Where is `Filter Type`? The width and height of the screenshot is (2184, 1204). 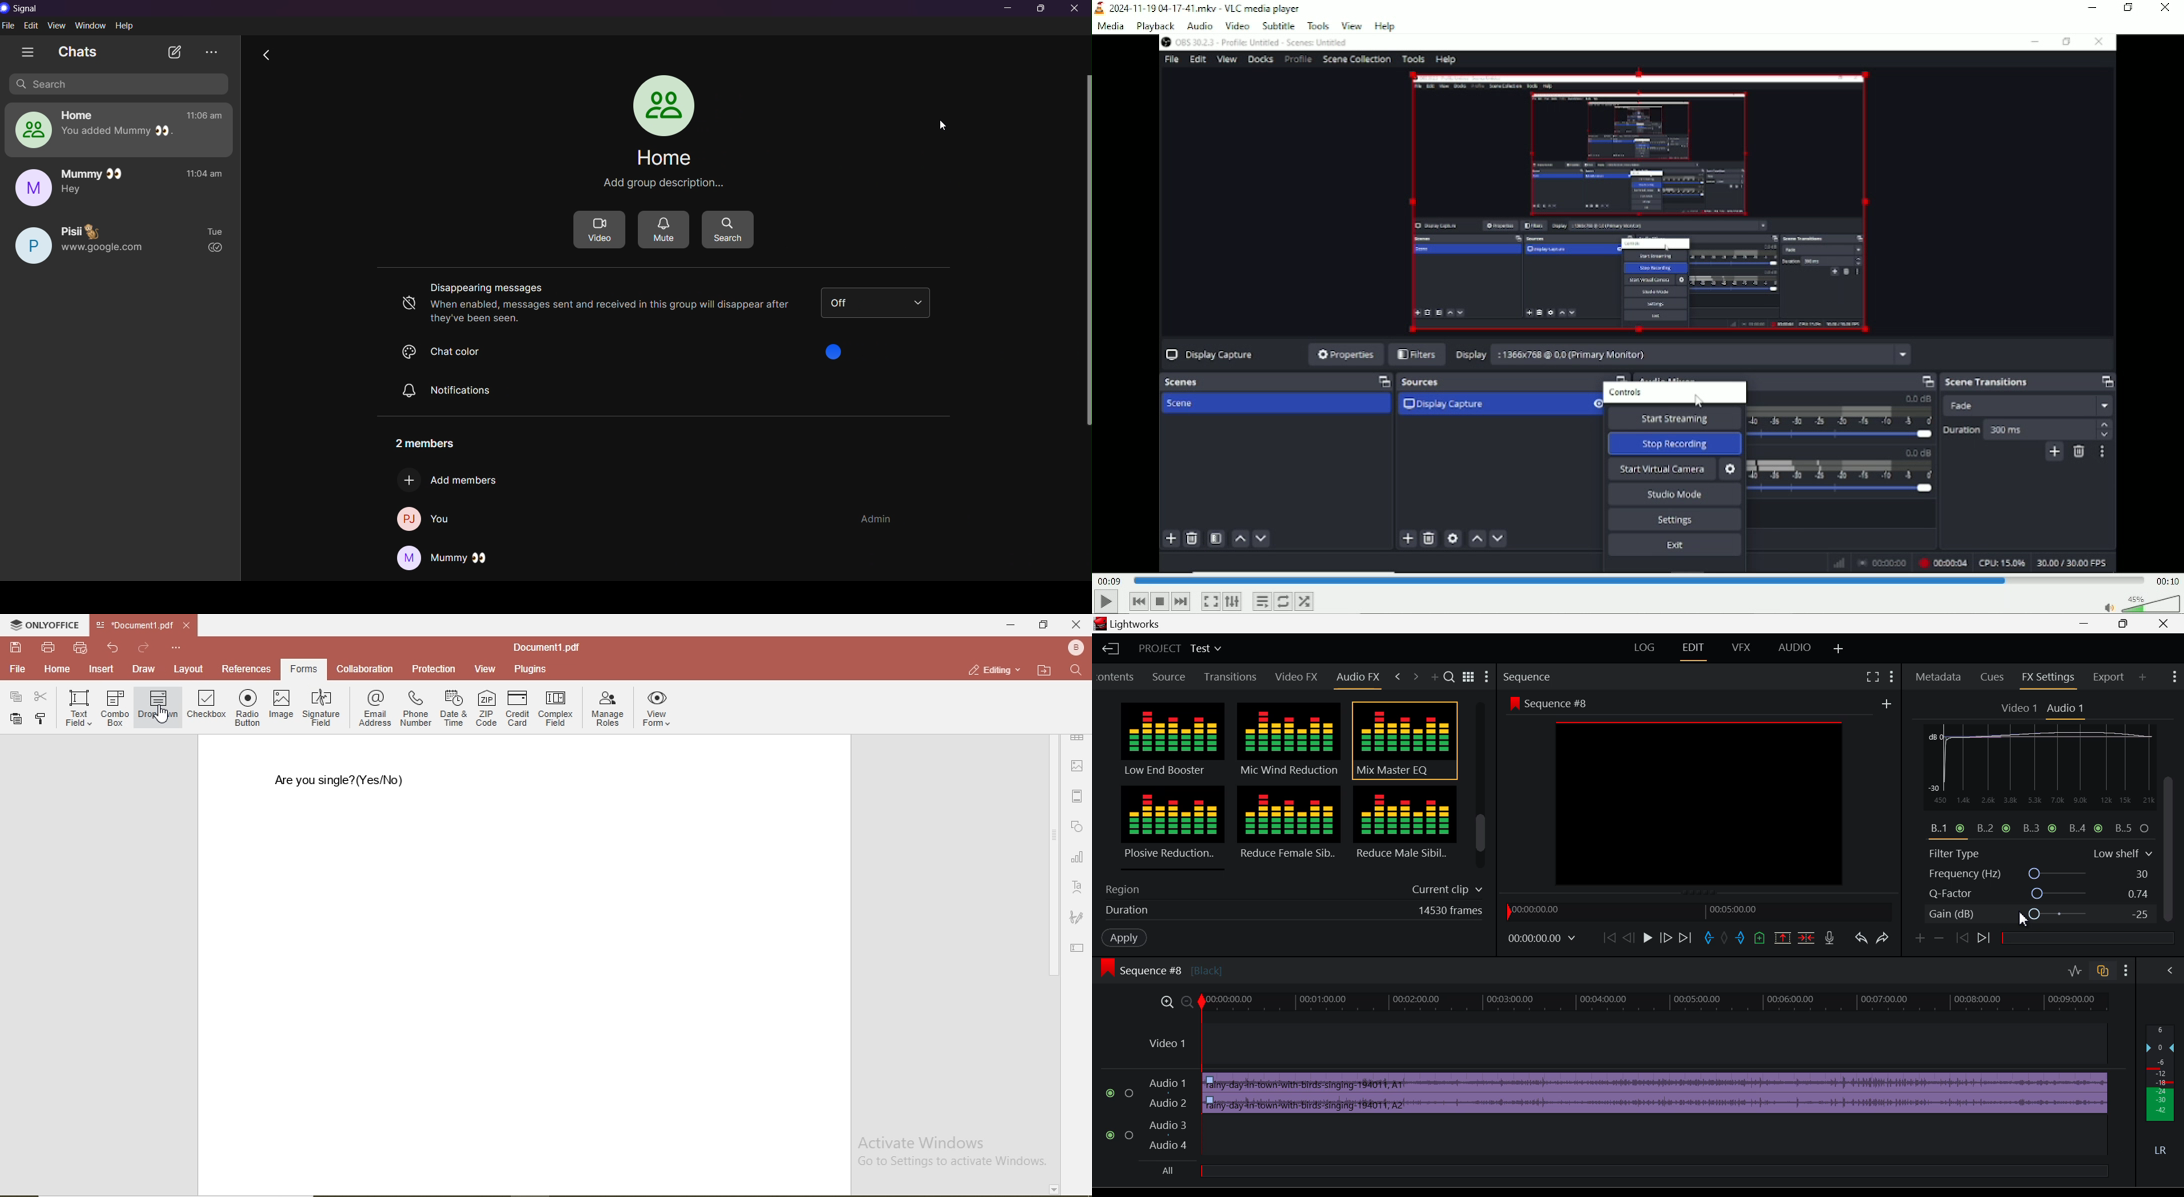
Filter Type is located at coordinates (2040, 852).